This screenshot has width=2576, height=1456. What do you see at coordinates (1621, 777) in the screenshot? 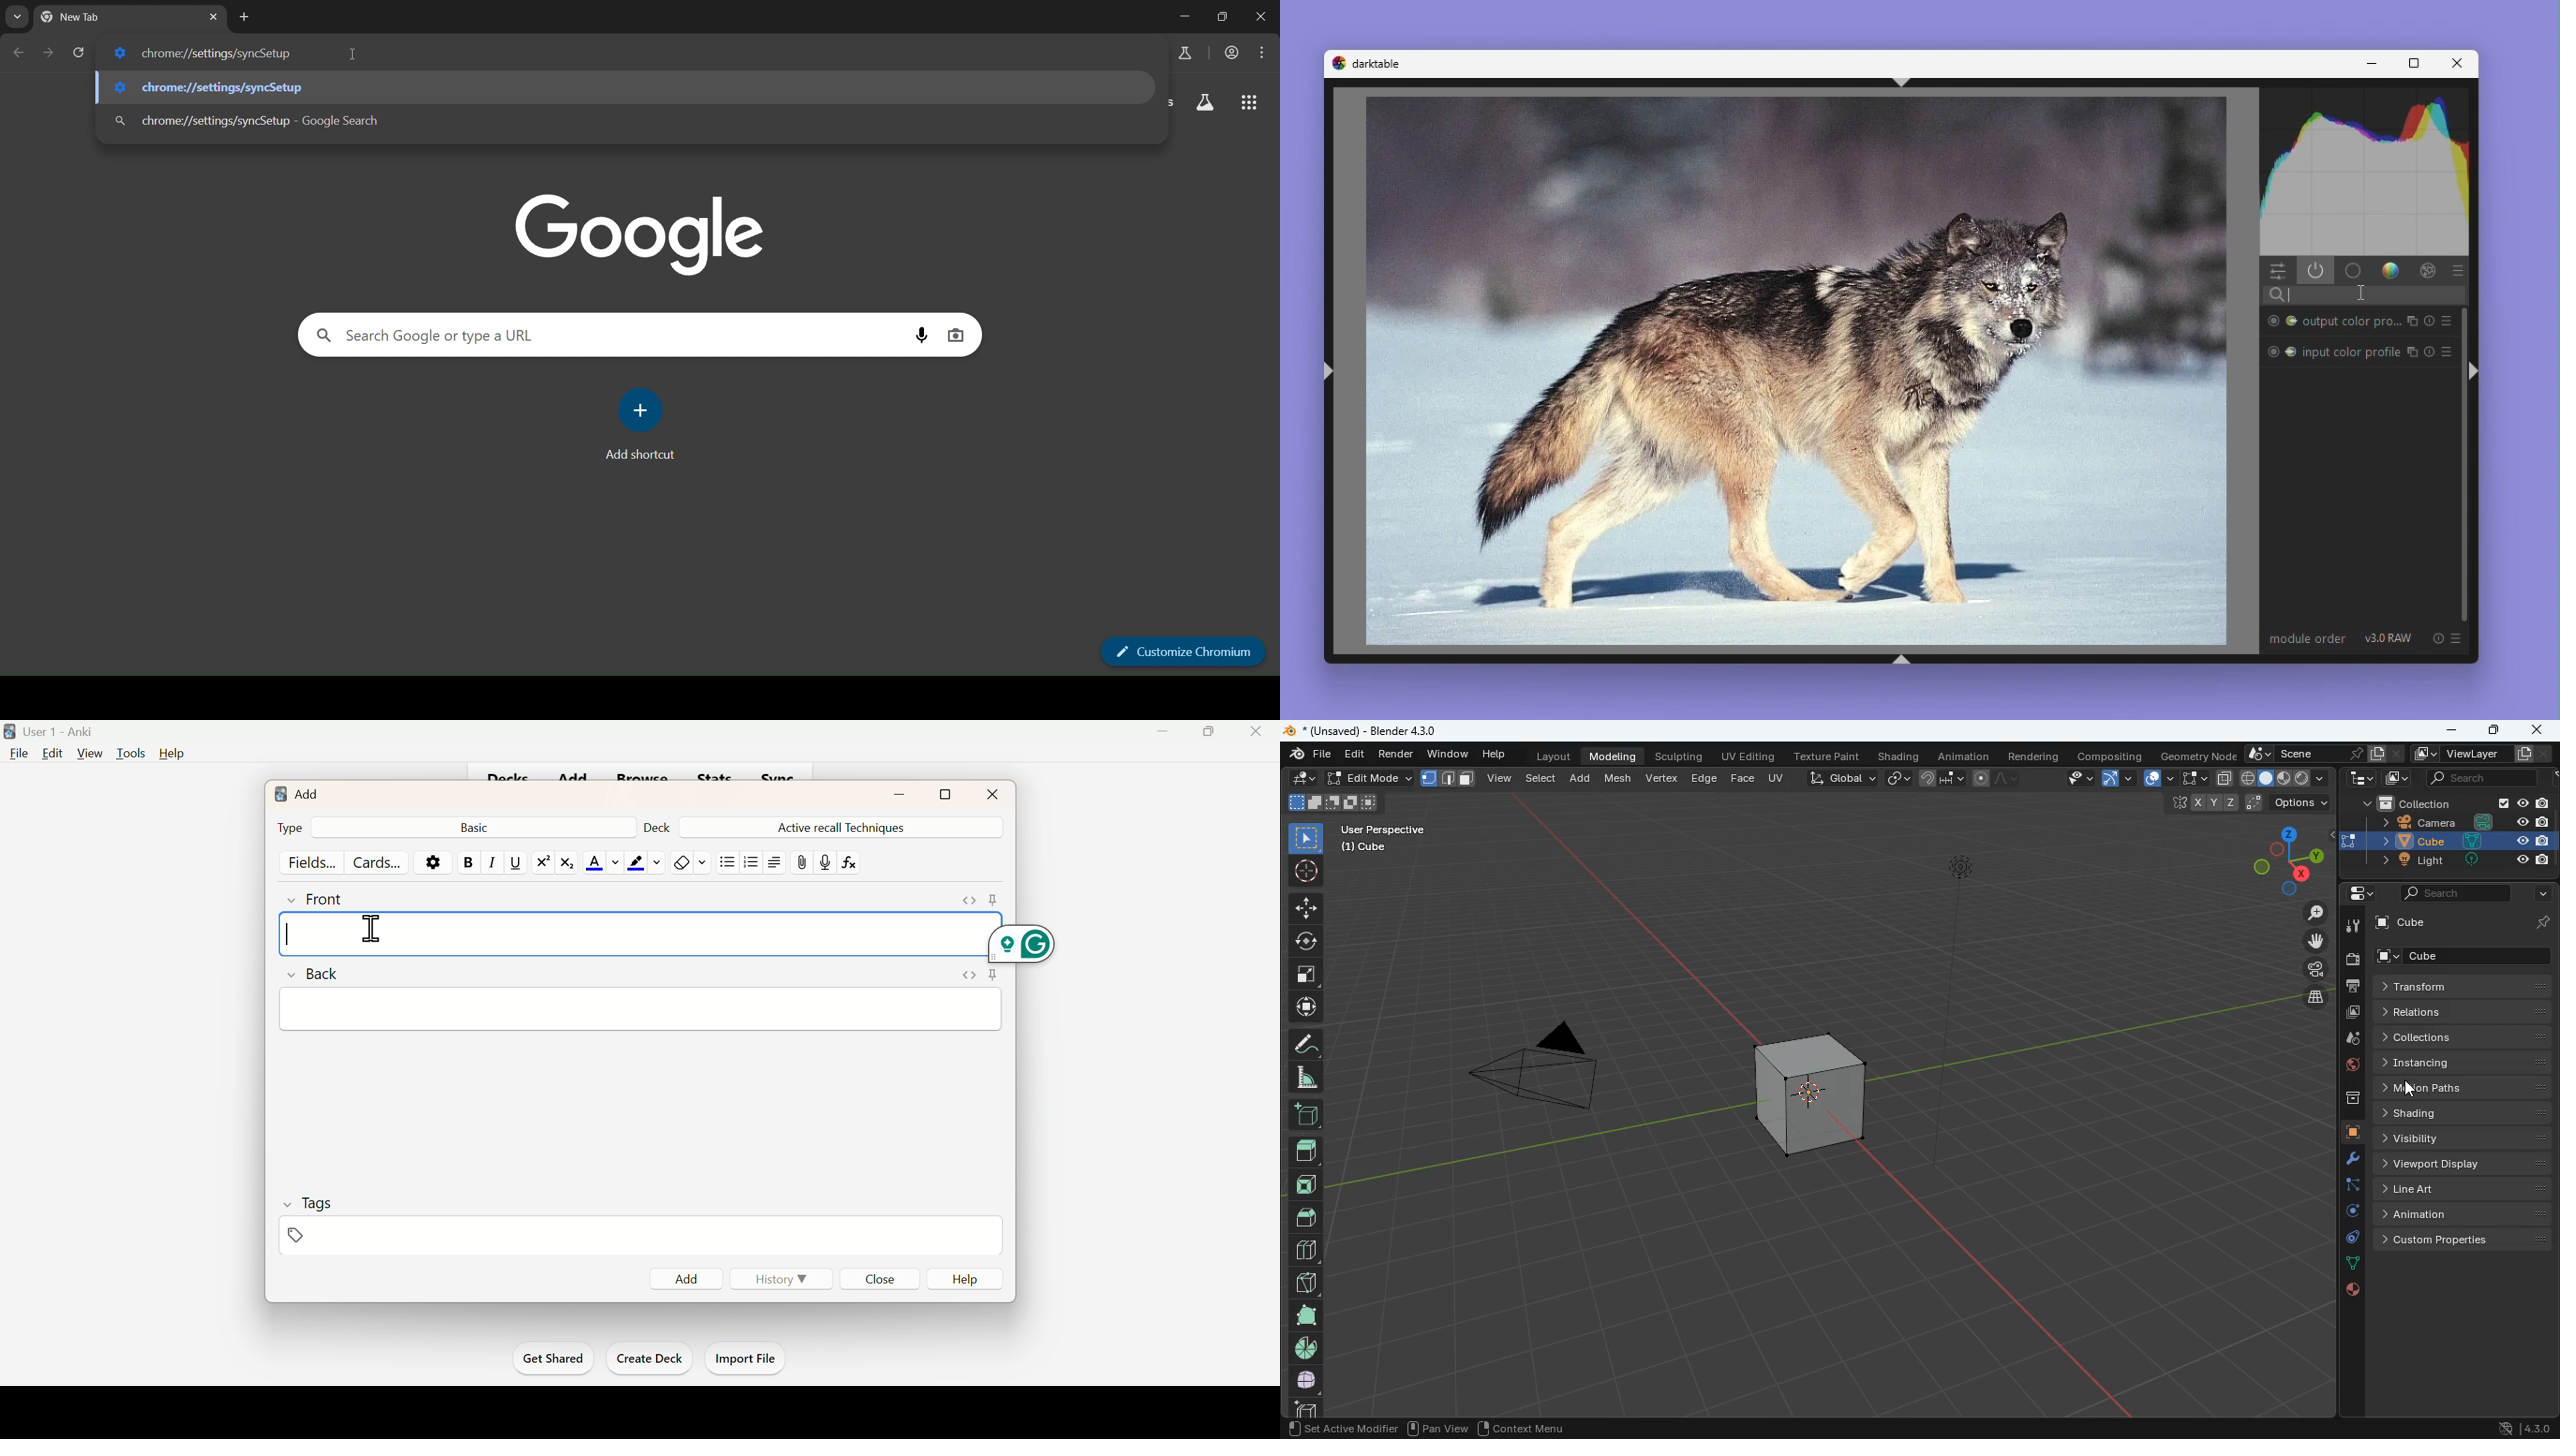
I see `mesh` at bounding box center [1621, 777].